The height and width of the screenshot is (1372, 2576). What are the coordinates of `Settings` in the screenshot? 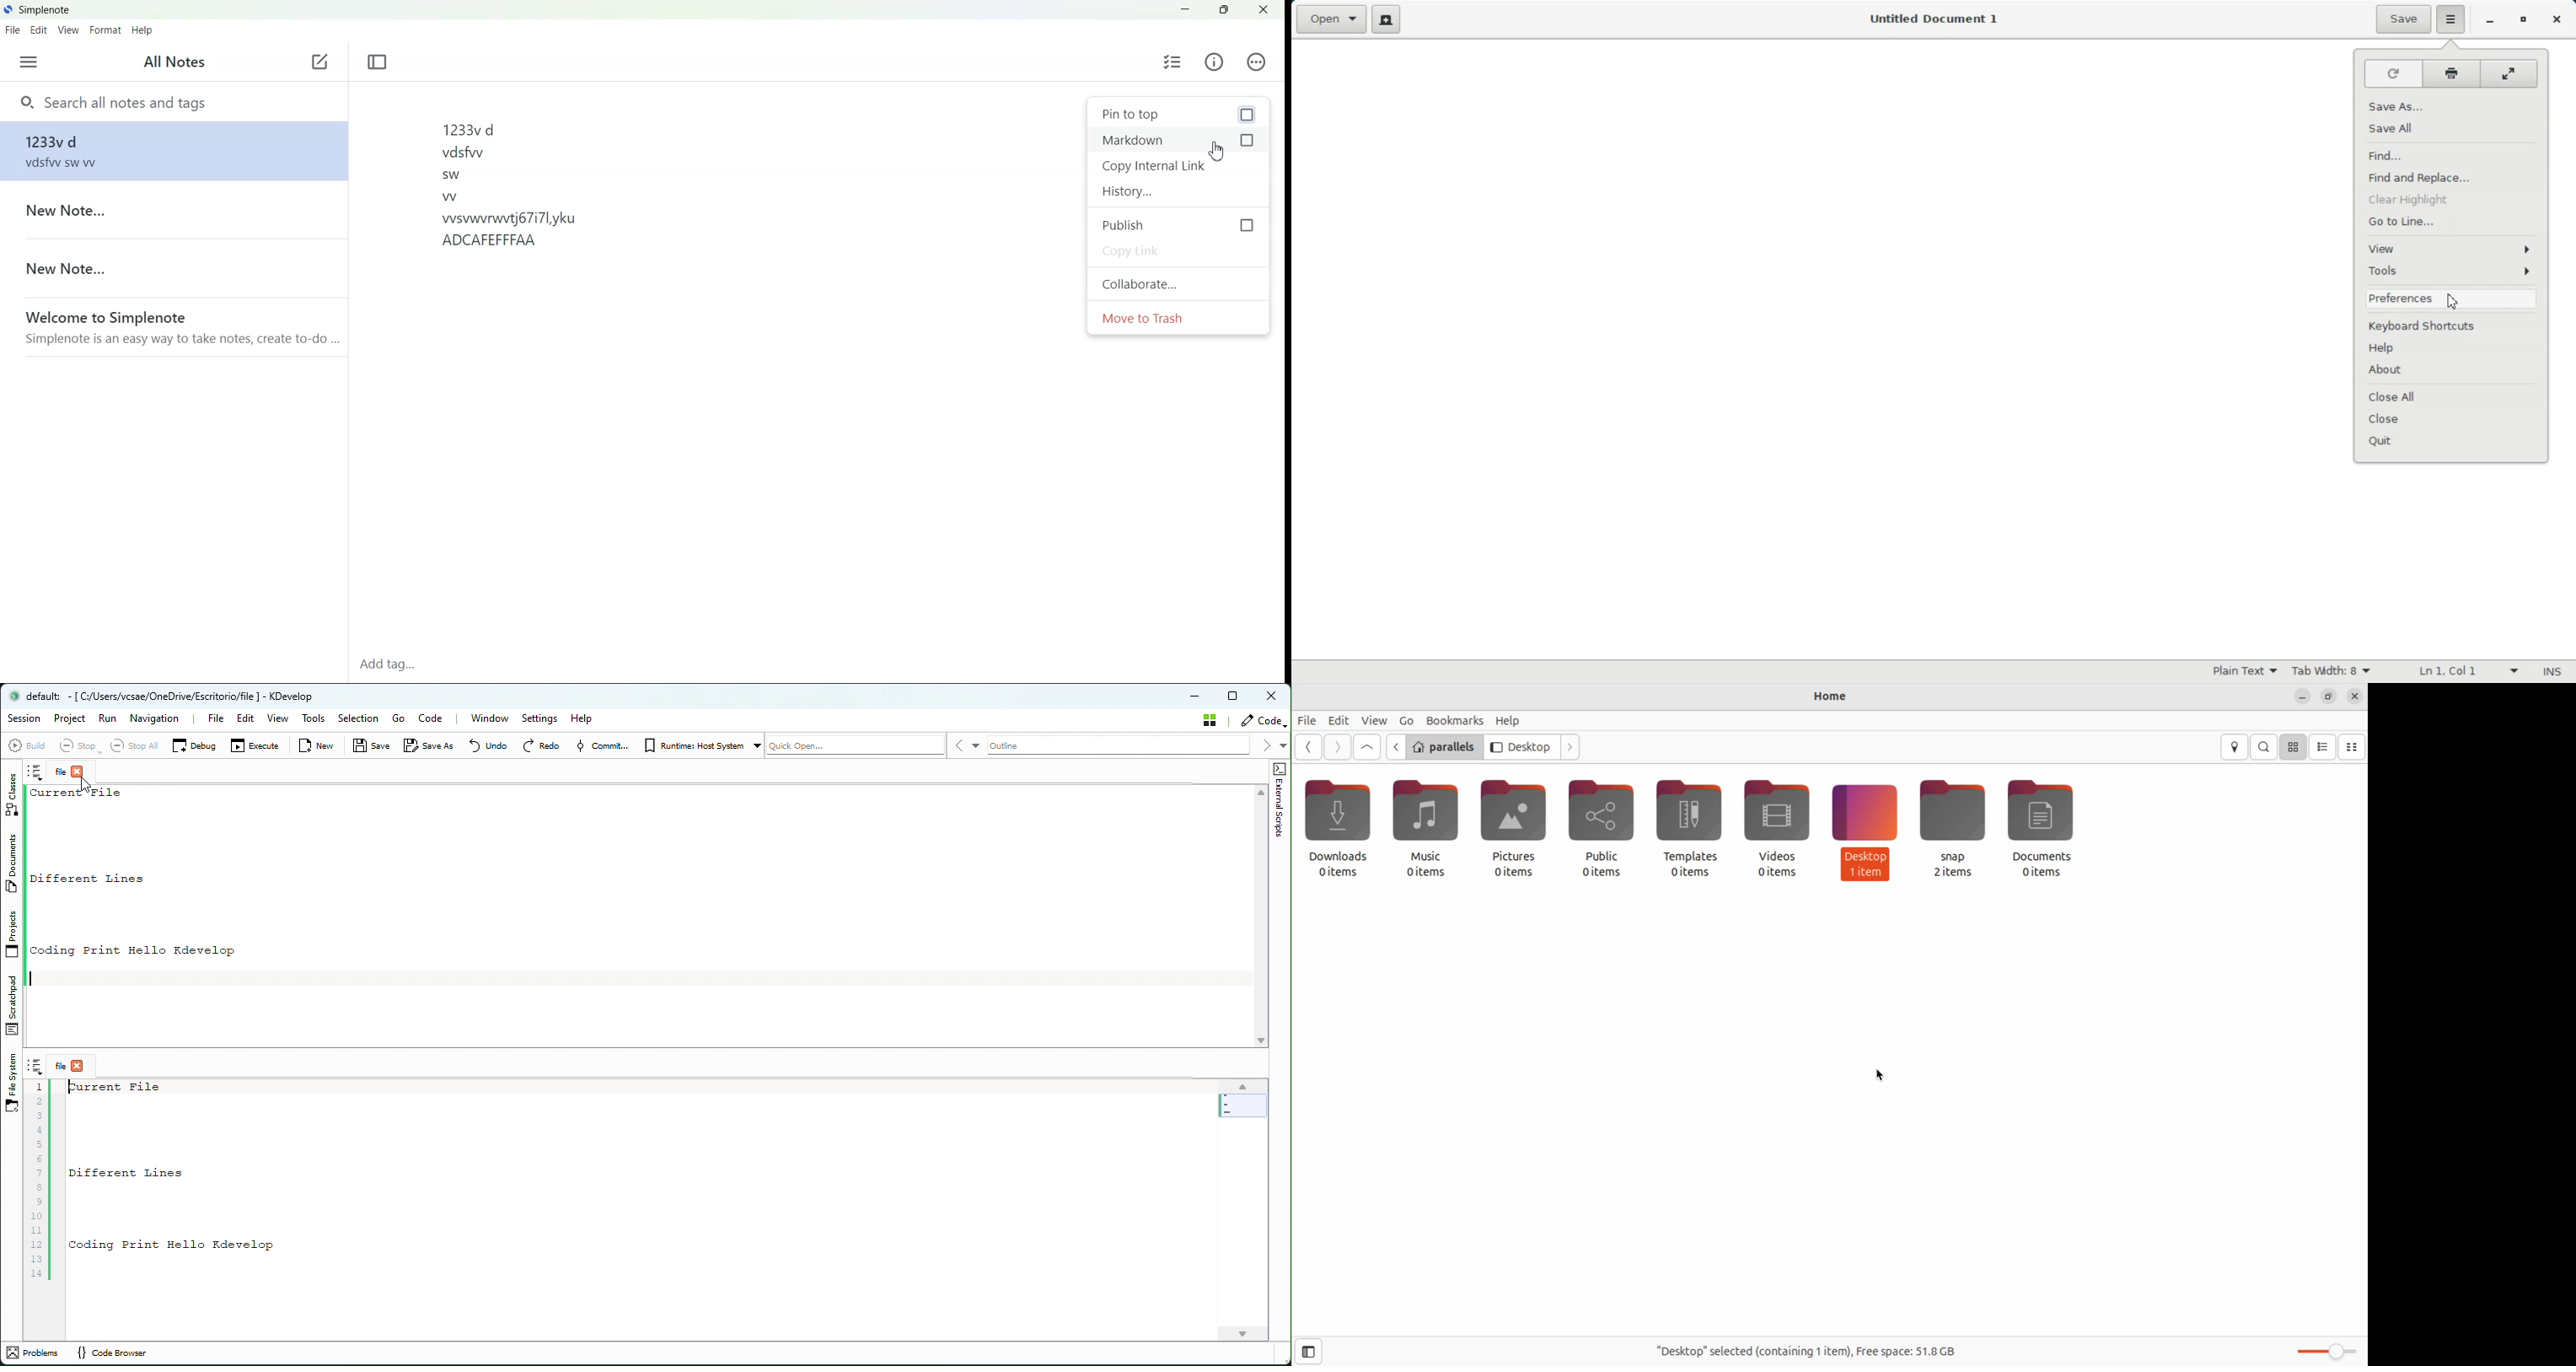 It's located at (539, 718).